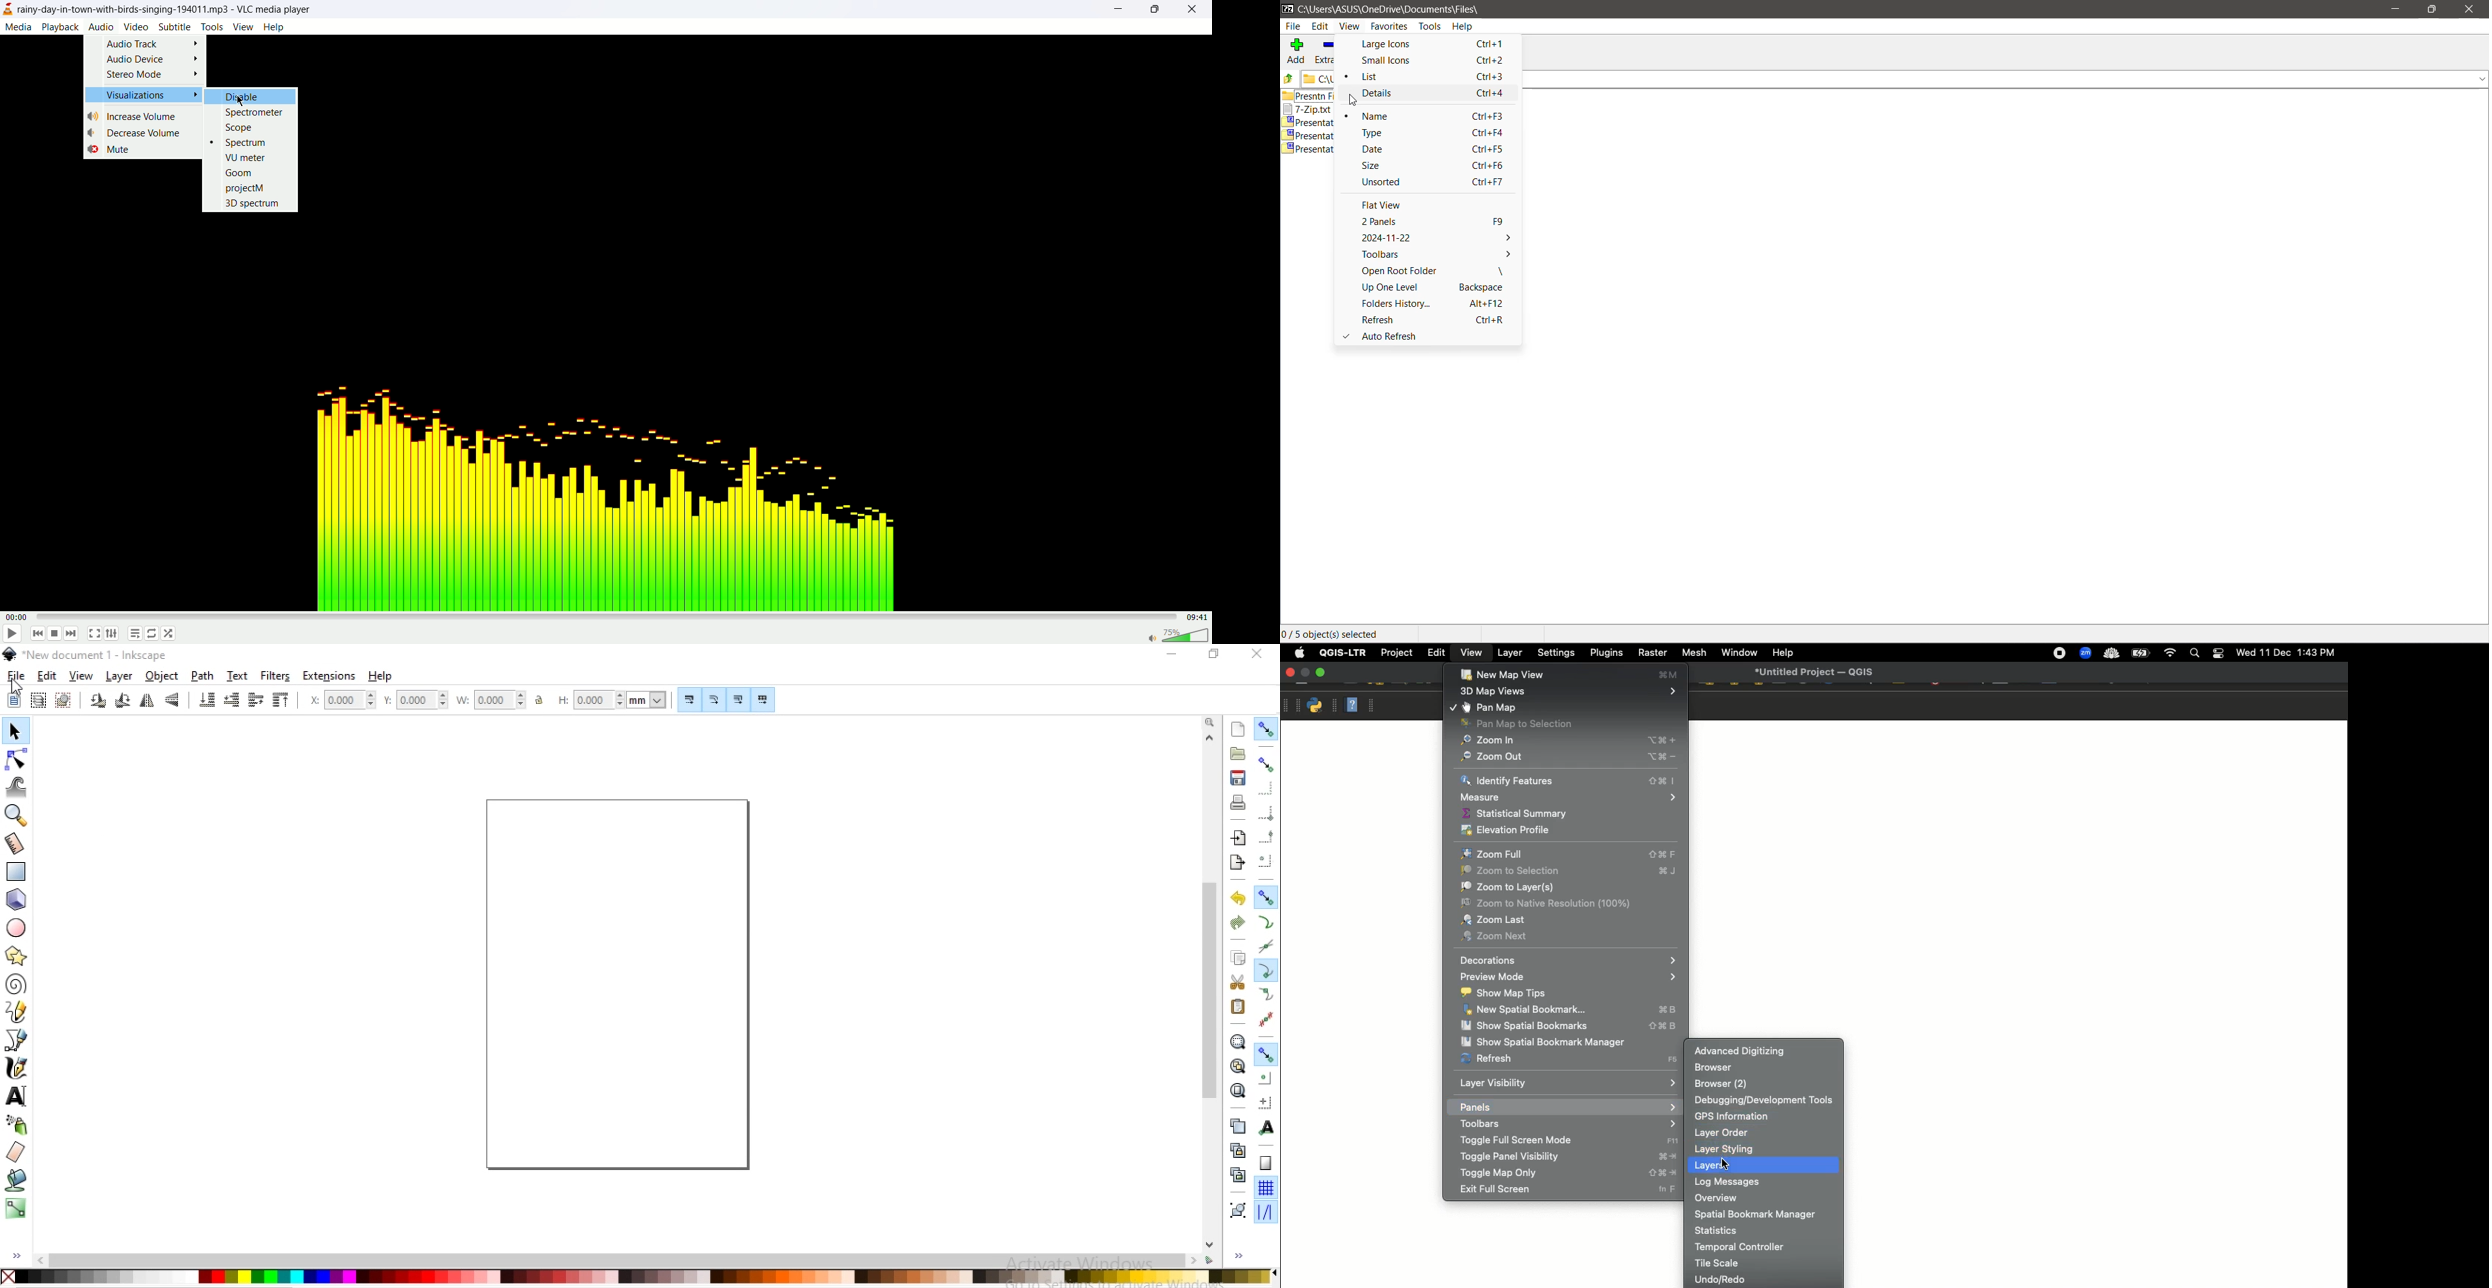 This screenshot has height=1288, width=2492. Describe the element at coordinates (1568, 1106) in the screenshot. I see `Panels ` at that location.